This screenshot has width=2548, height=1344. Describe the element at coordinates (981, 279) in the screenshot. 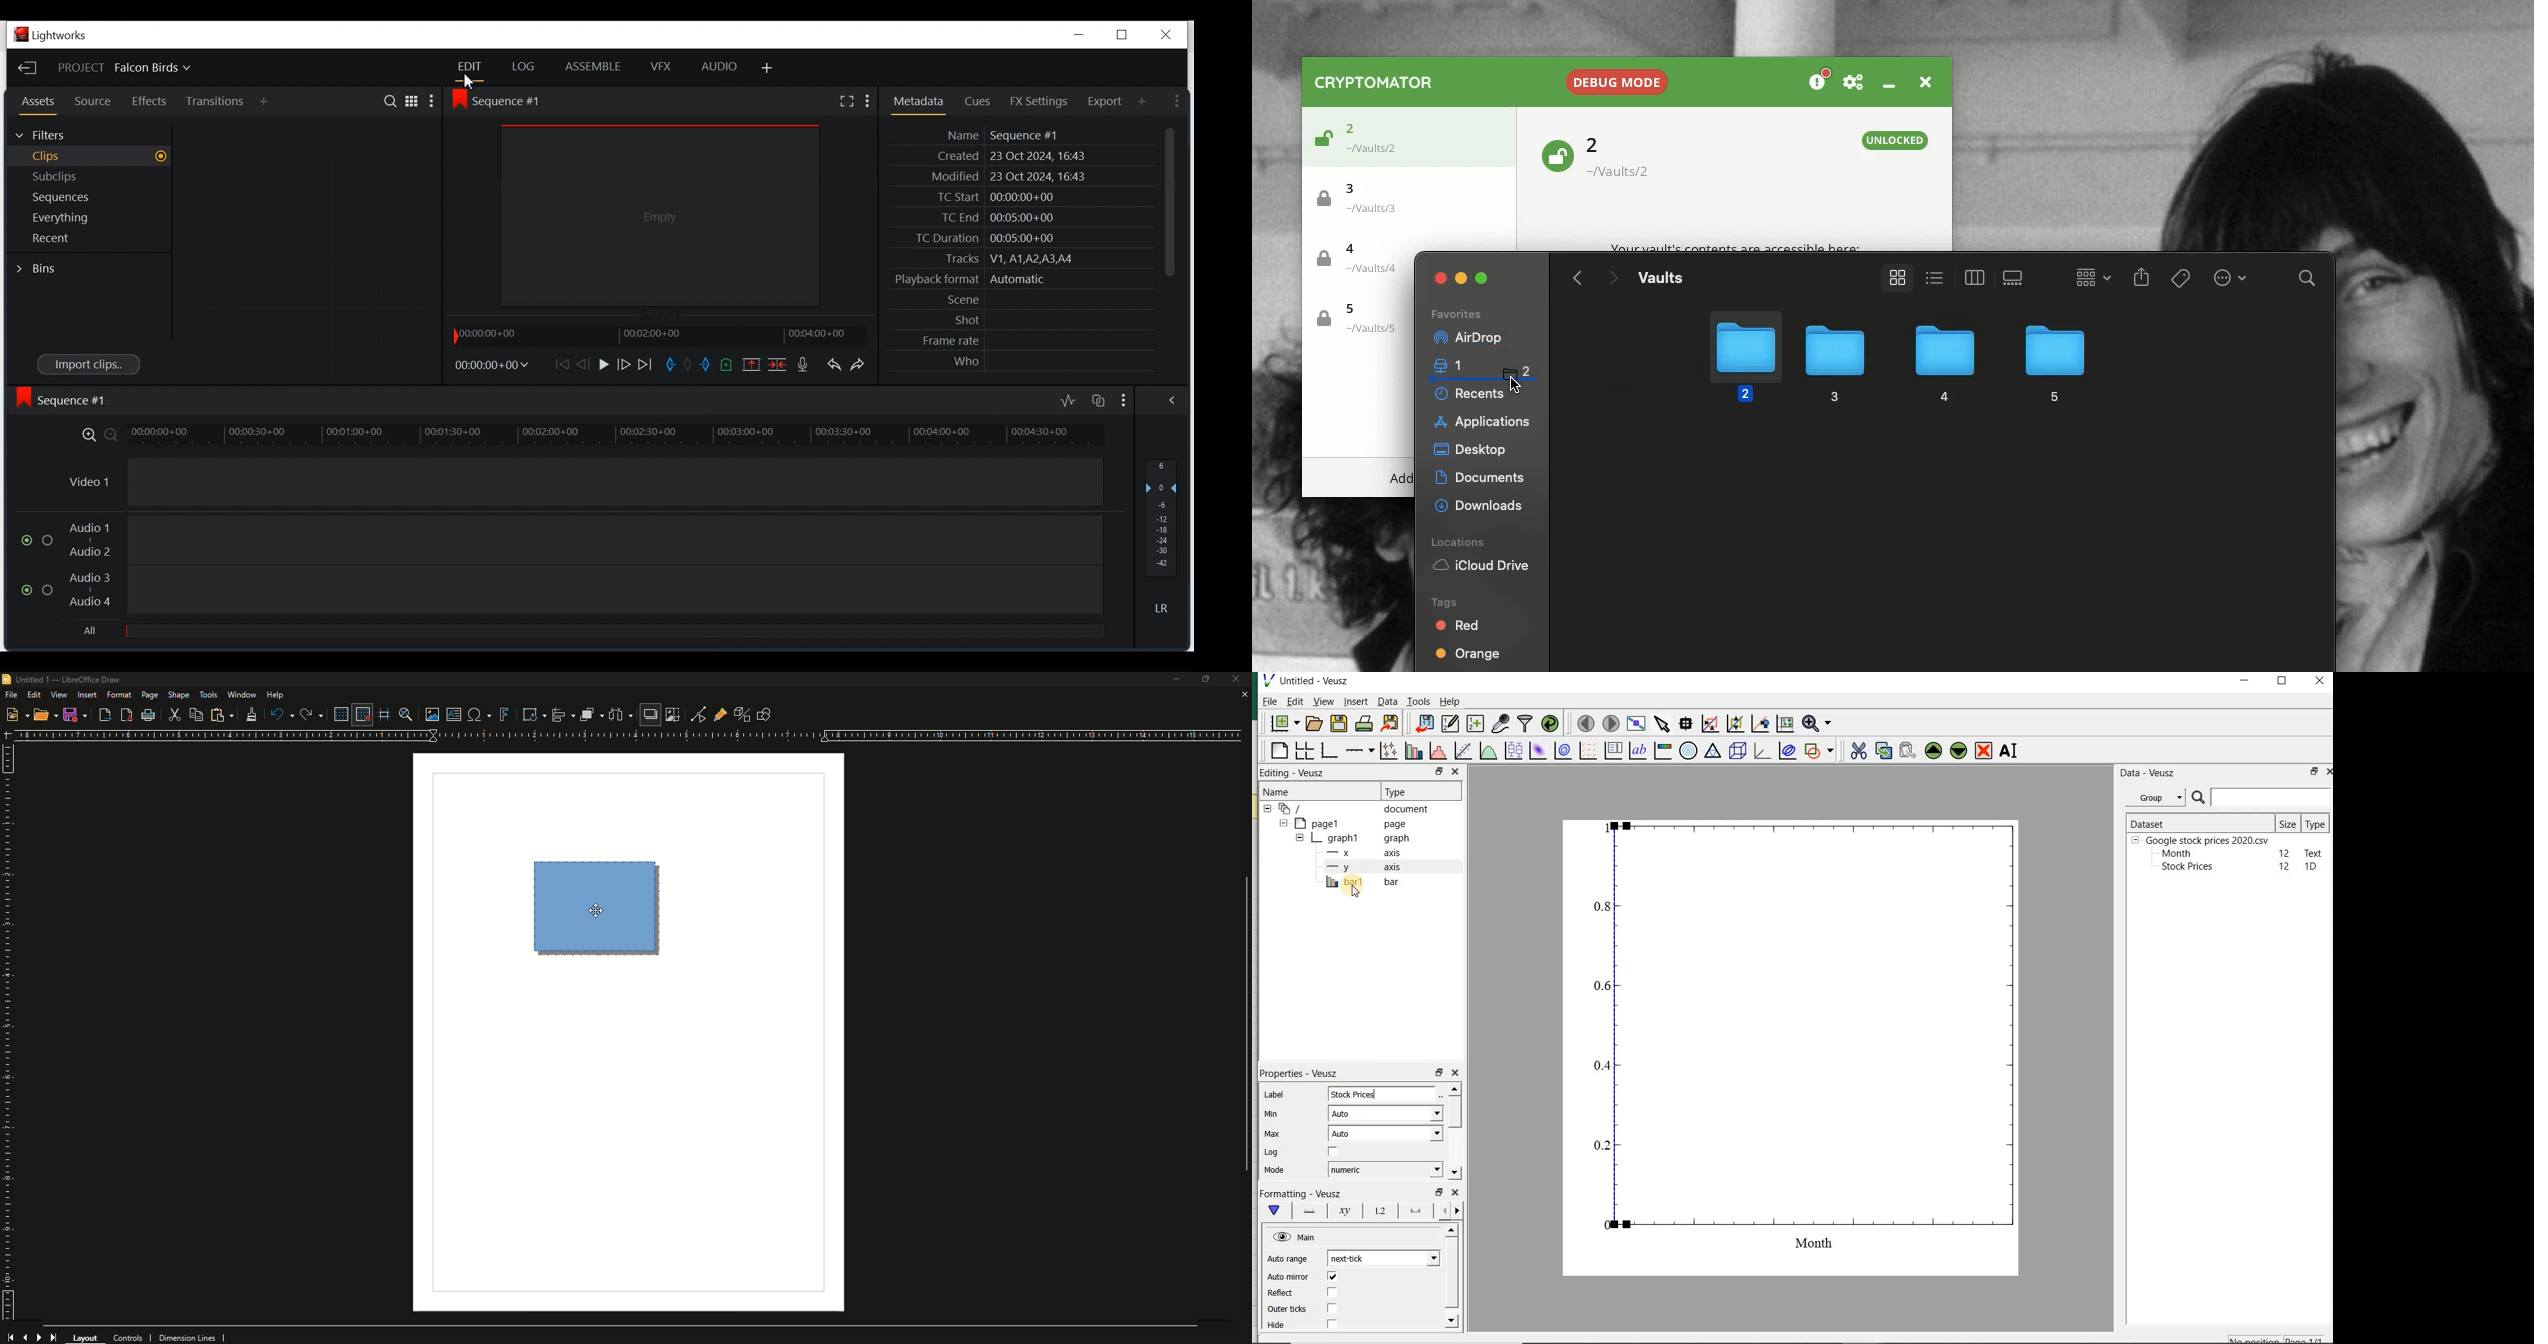

I see `ormat Automatic` at that location.